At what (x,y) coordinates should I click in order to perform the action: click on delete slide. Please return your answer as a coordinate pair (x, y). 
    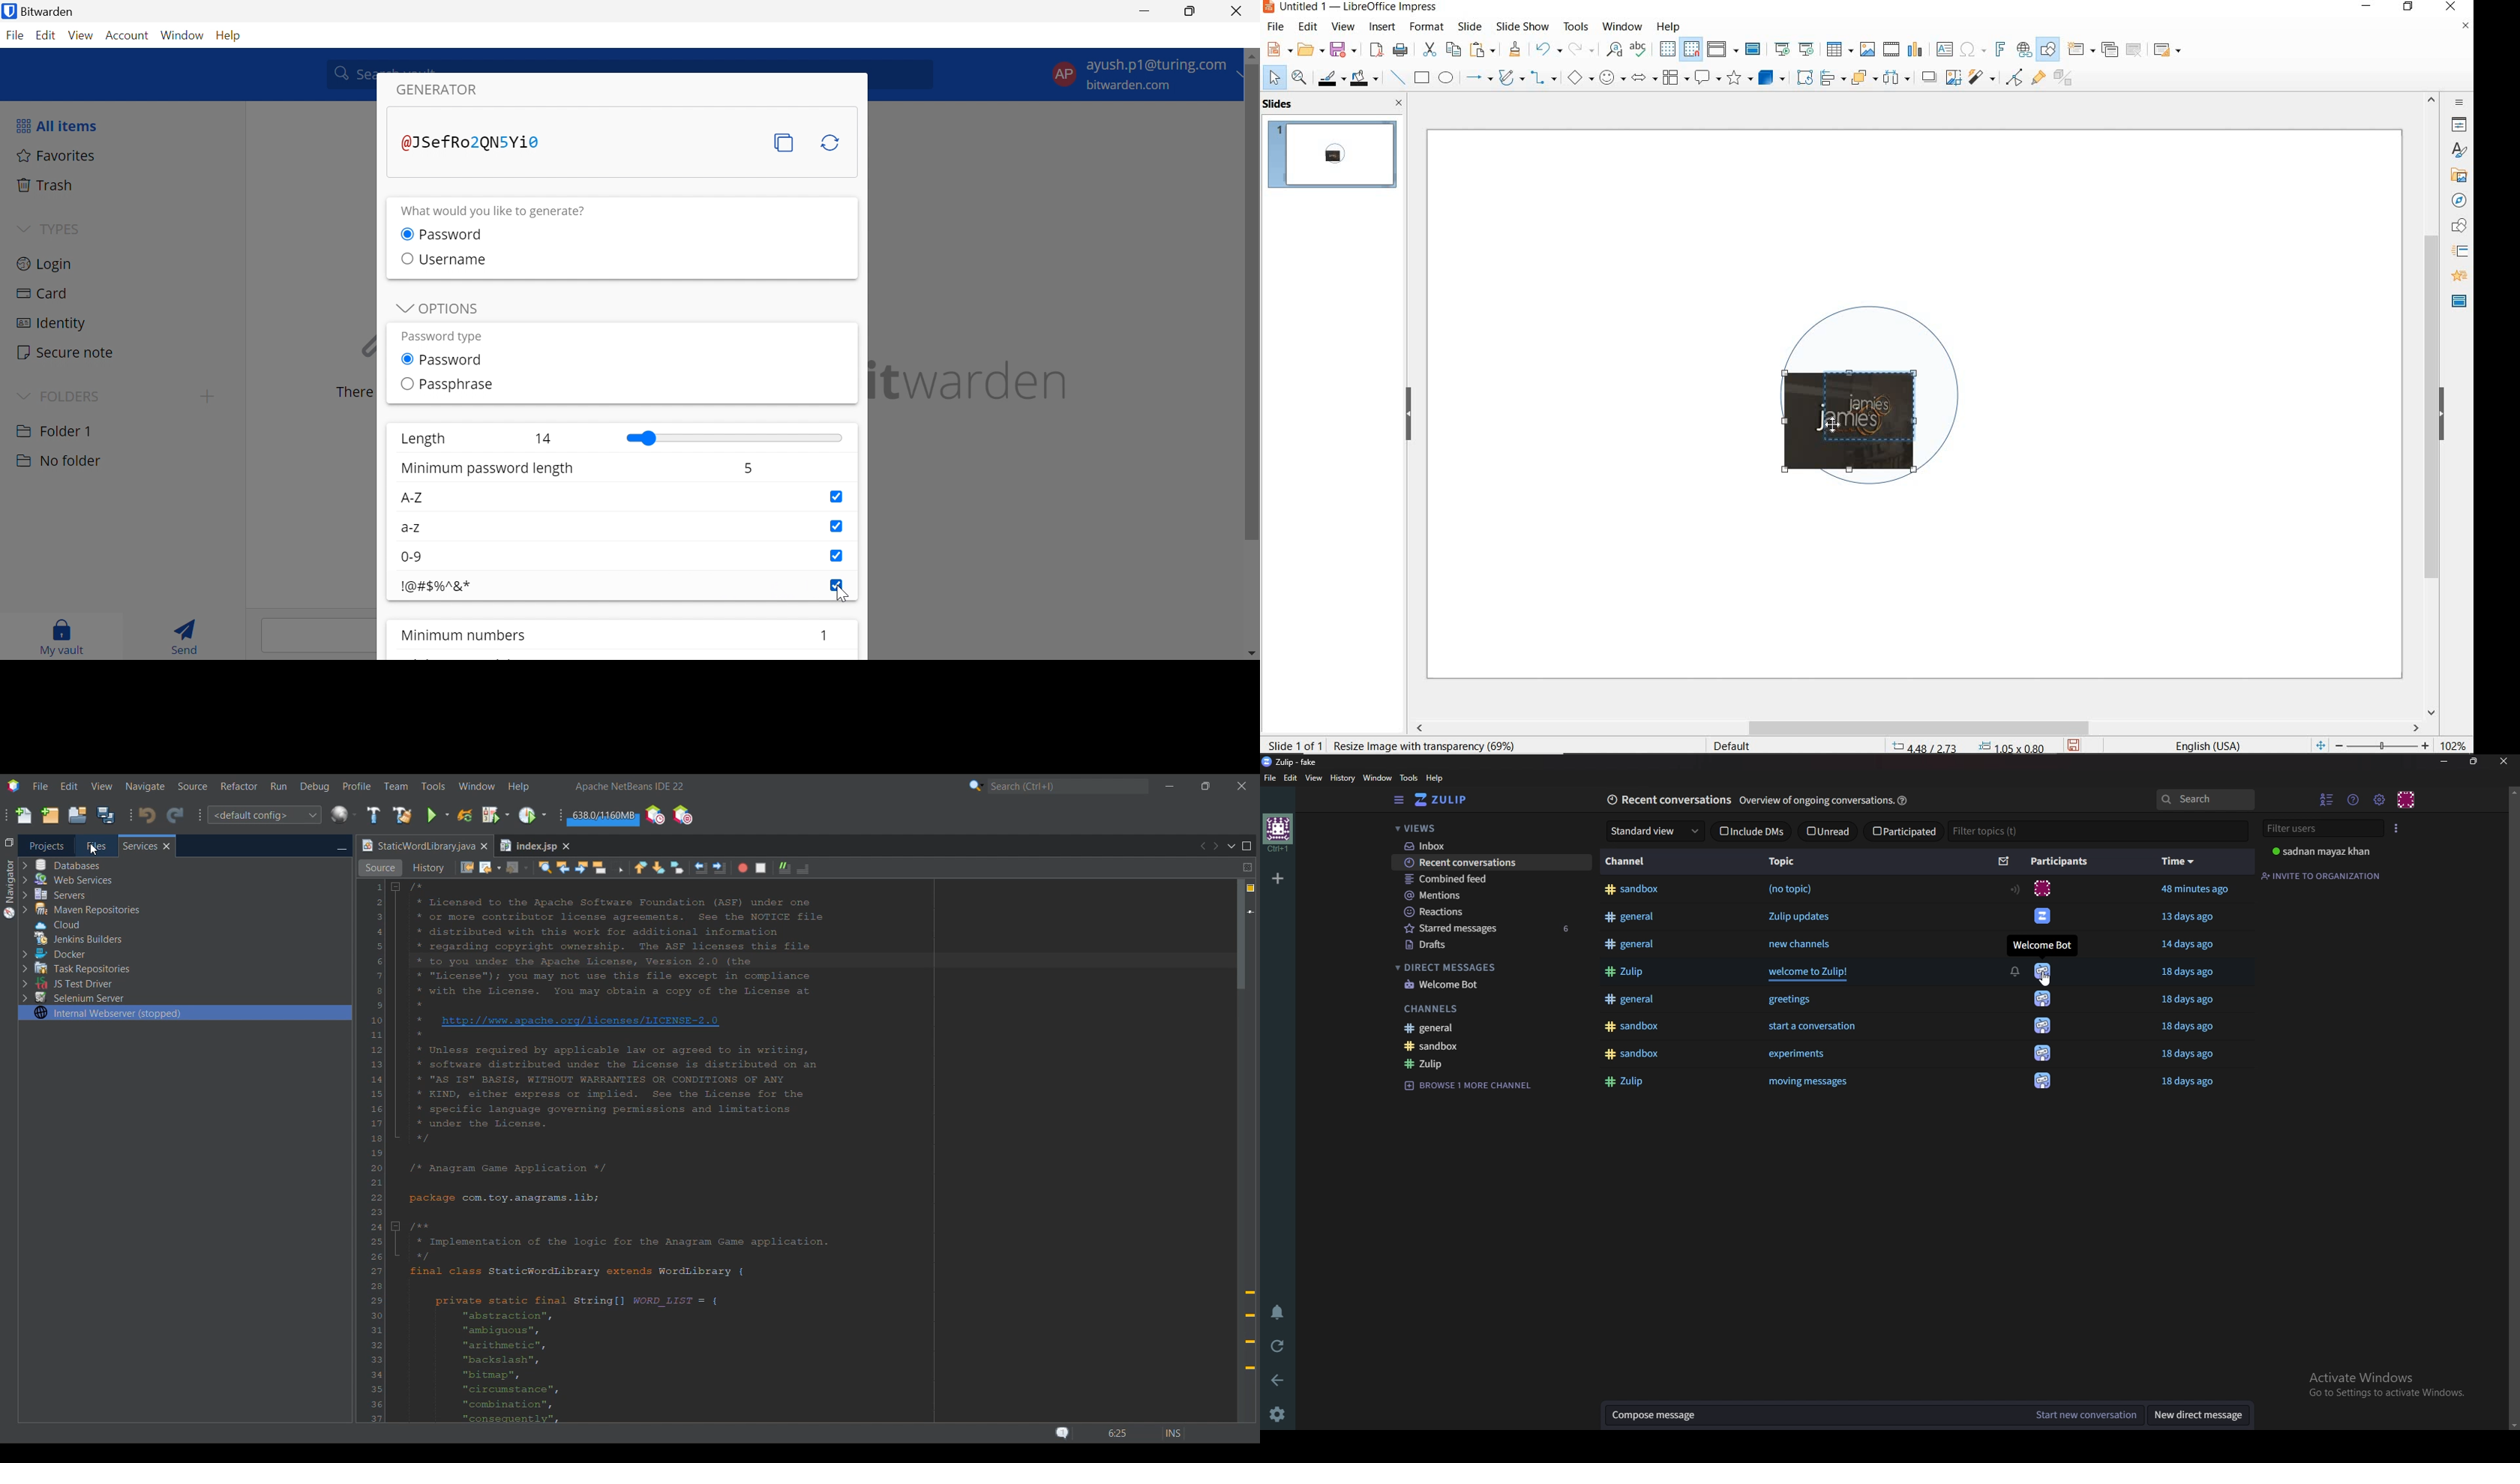
    Looking at the image, I should click on (2134, 51).